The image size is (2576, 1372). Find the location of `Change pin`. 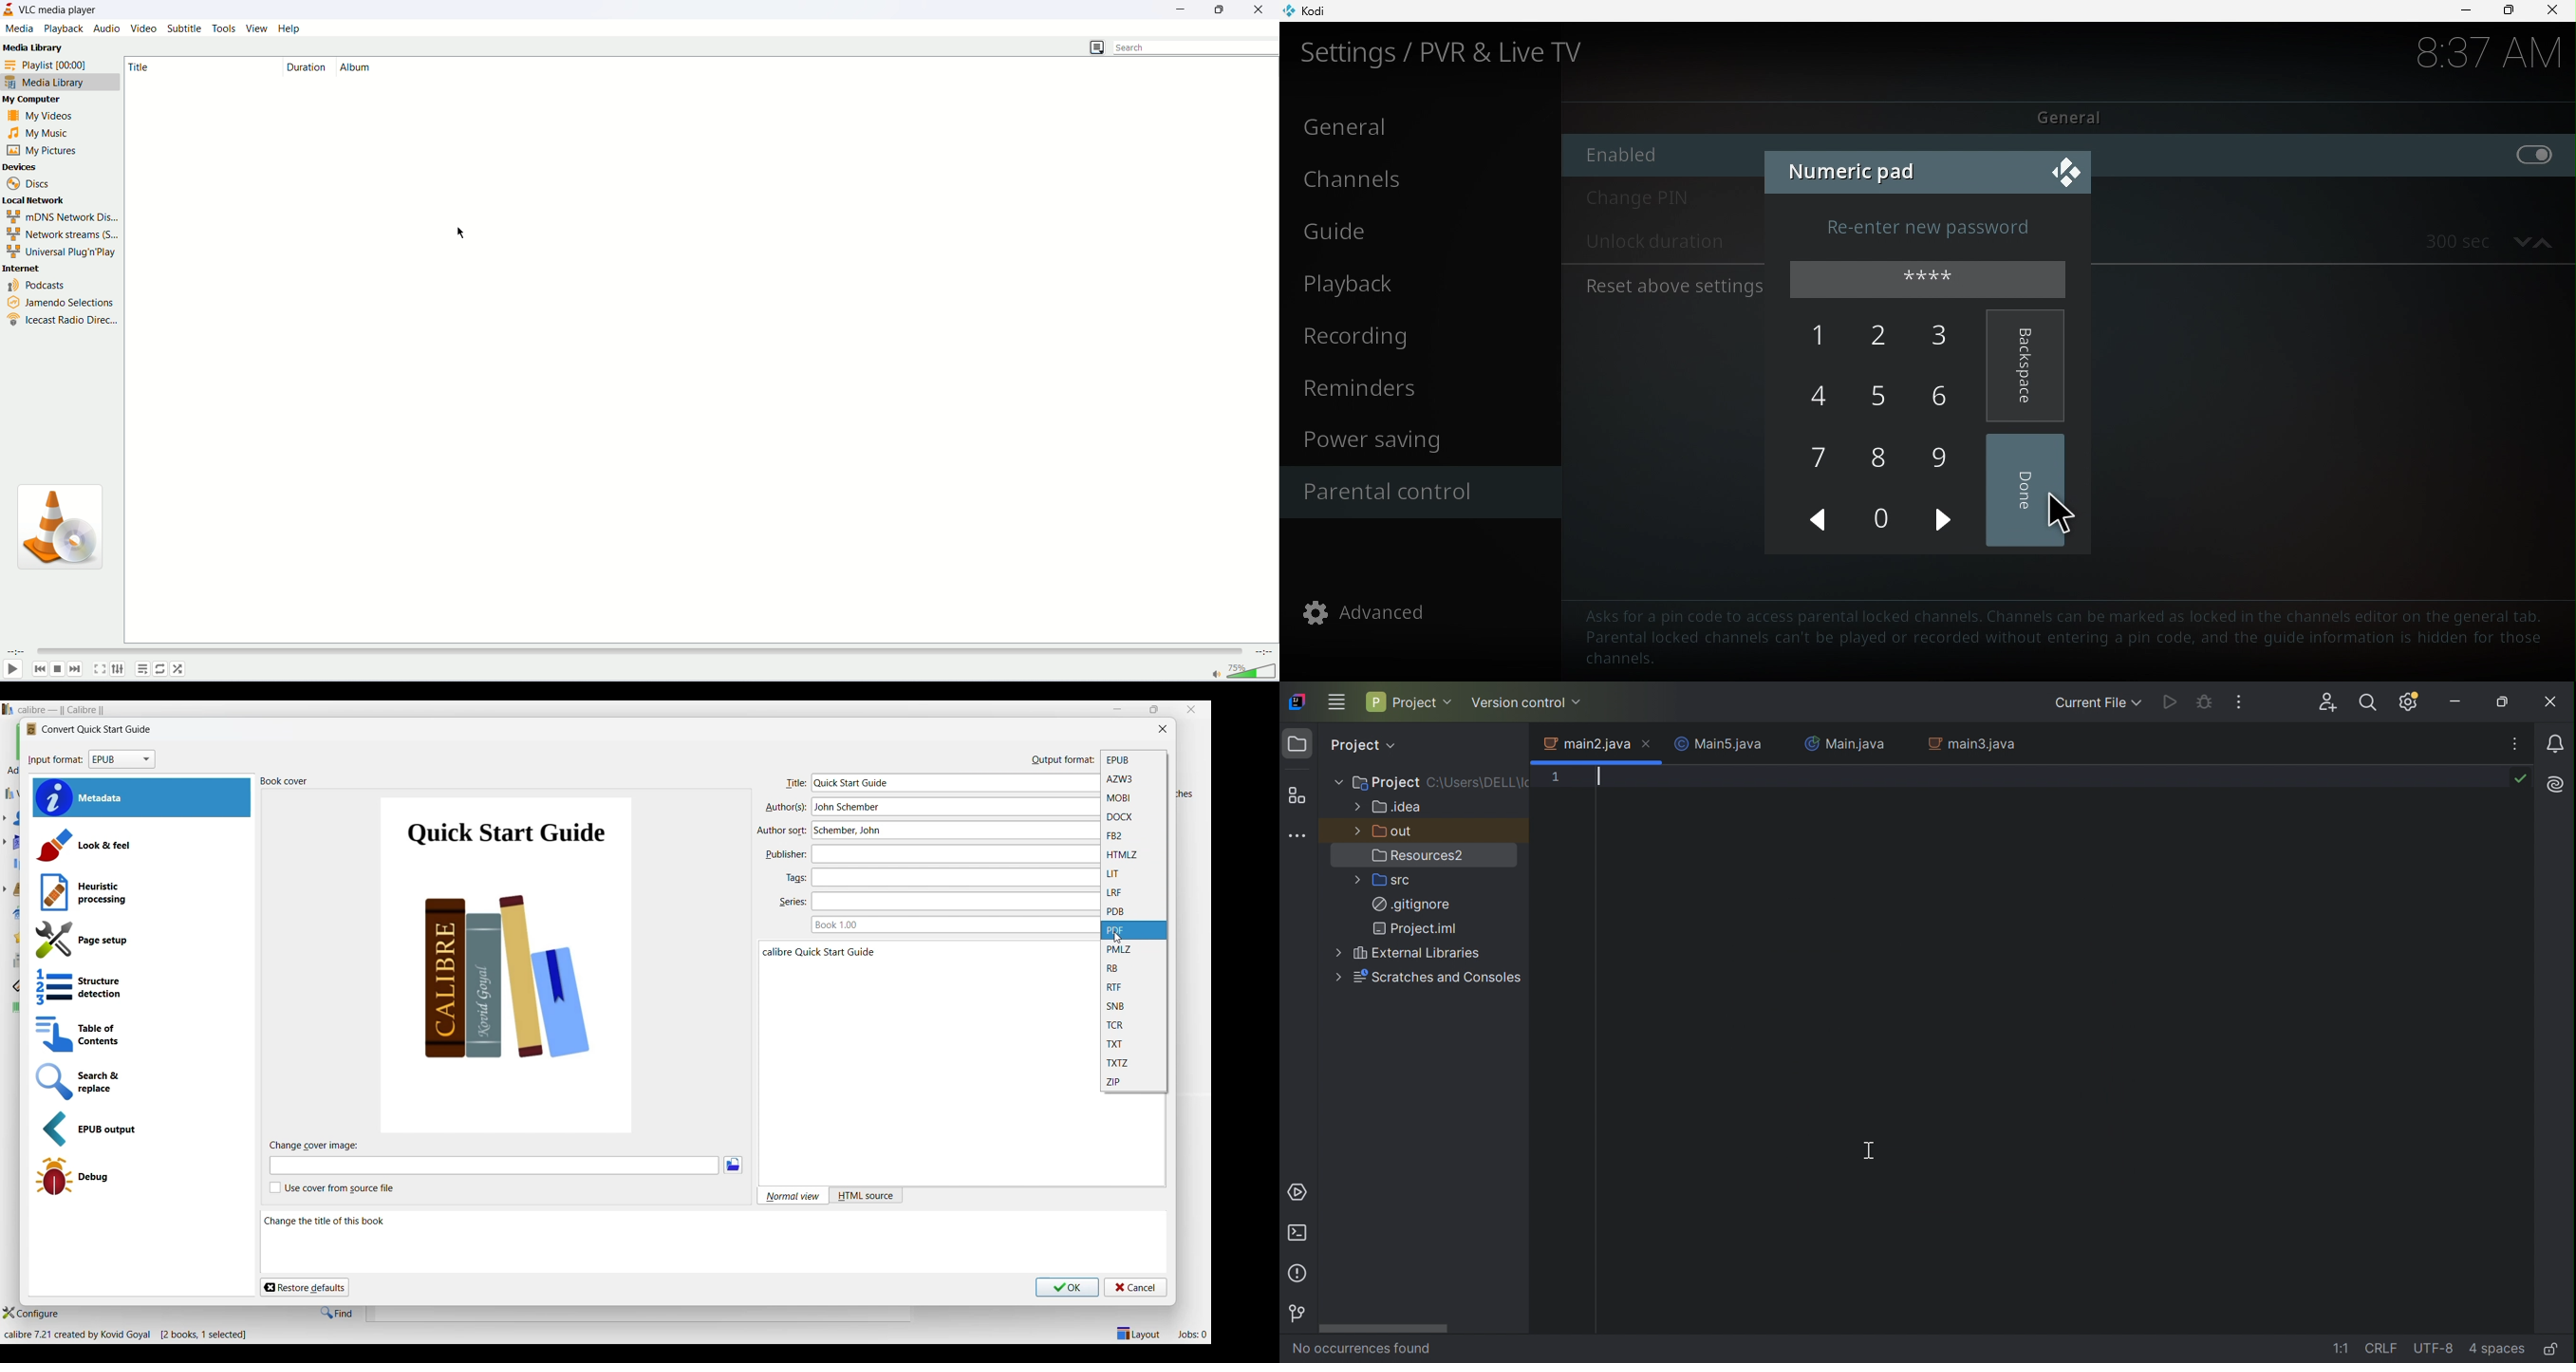

Change pin is located at coordinates (1664, 201).